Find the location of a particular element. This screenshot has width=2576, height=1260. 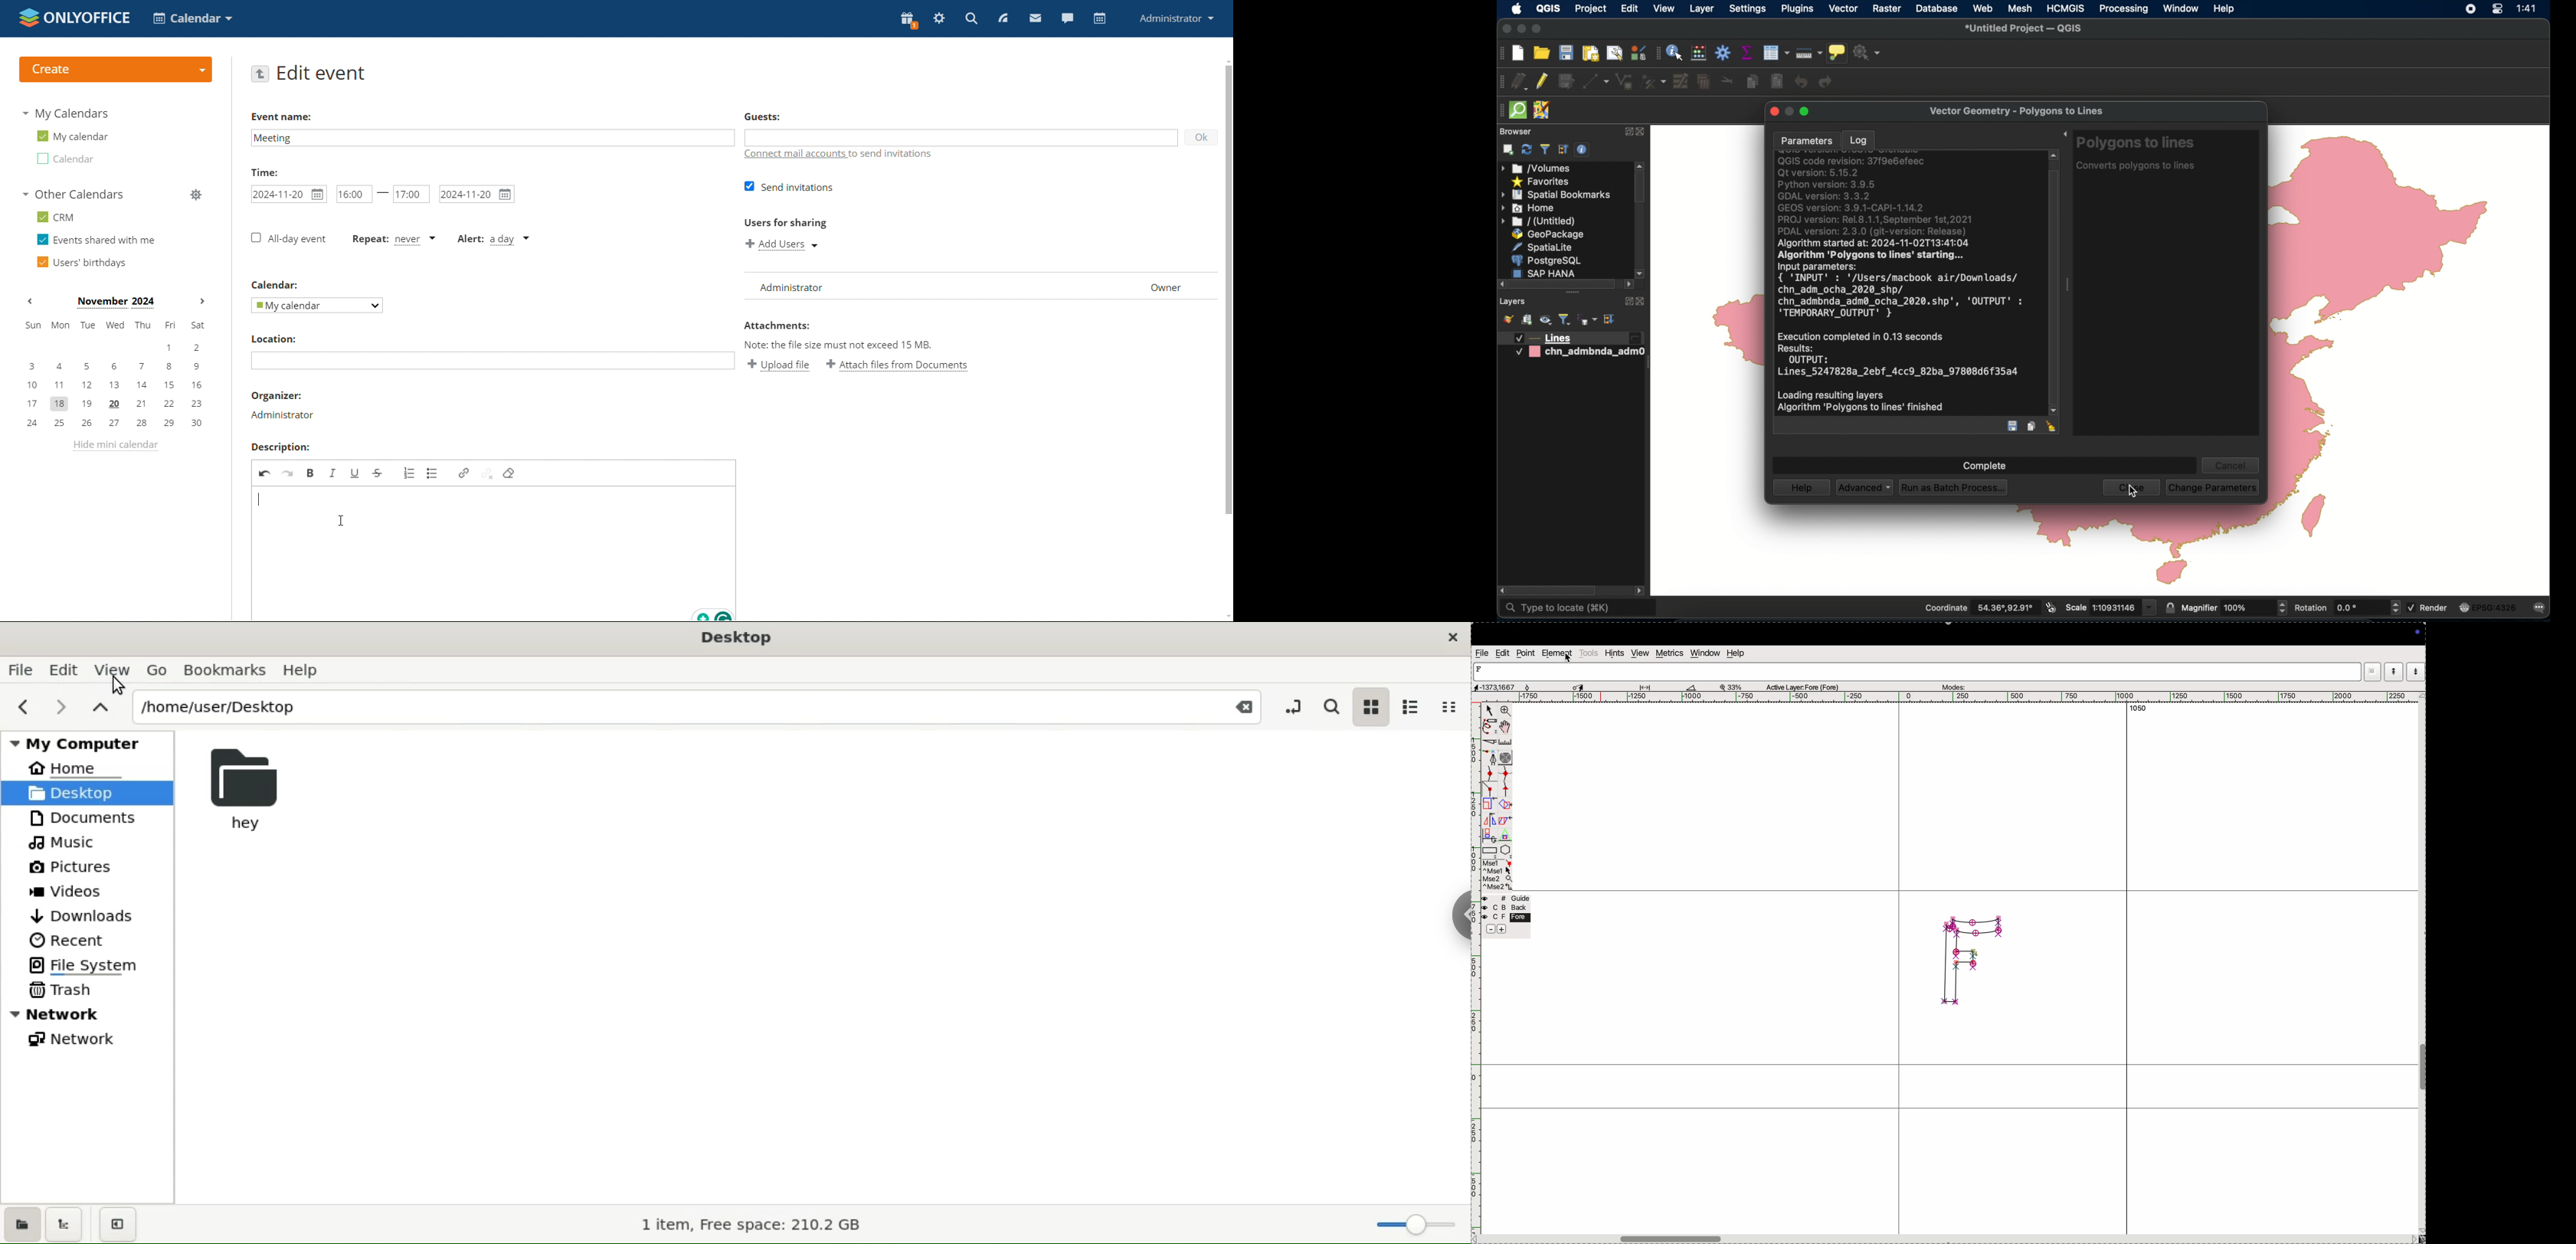

mesh is located at coordinates (2021, 8).